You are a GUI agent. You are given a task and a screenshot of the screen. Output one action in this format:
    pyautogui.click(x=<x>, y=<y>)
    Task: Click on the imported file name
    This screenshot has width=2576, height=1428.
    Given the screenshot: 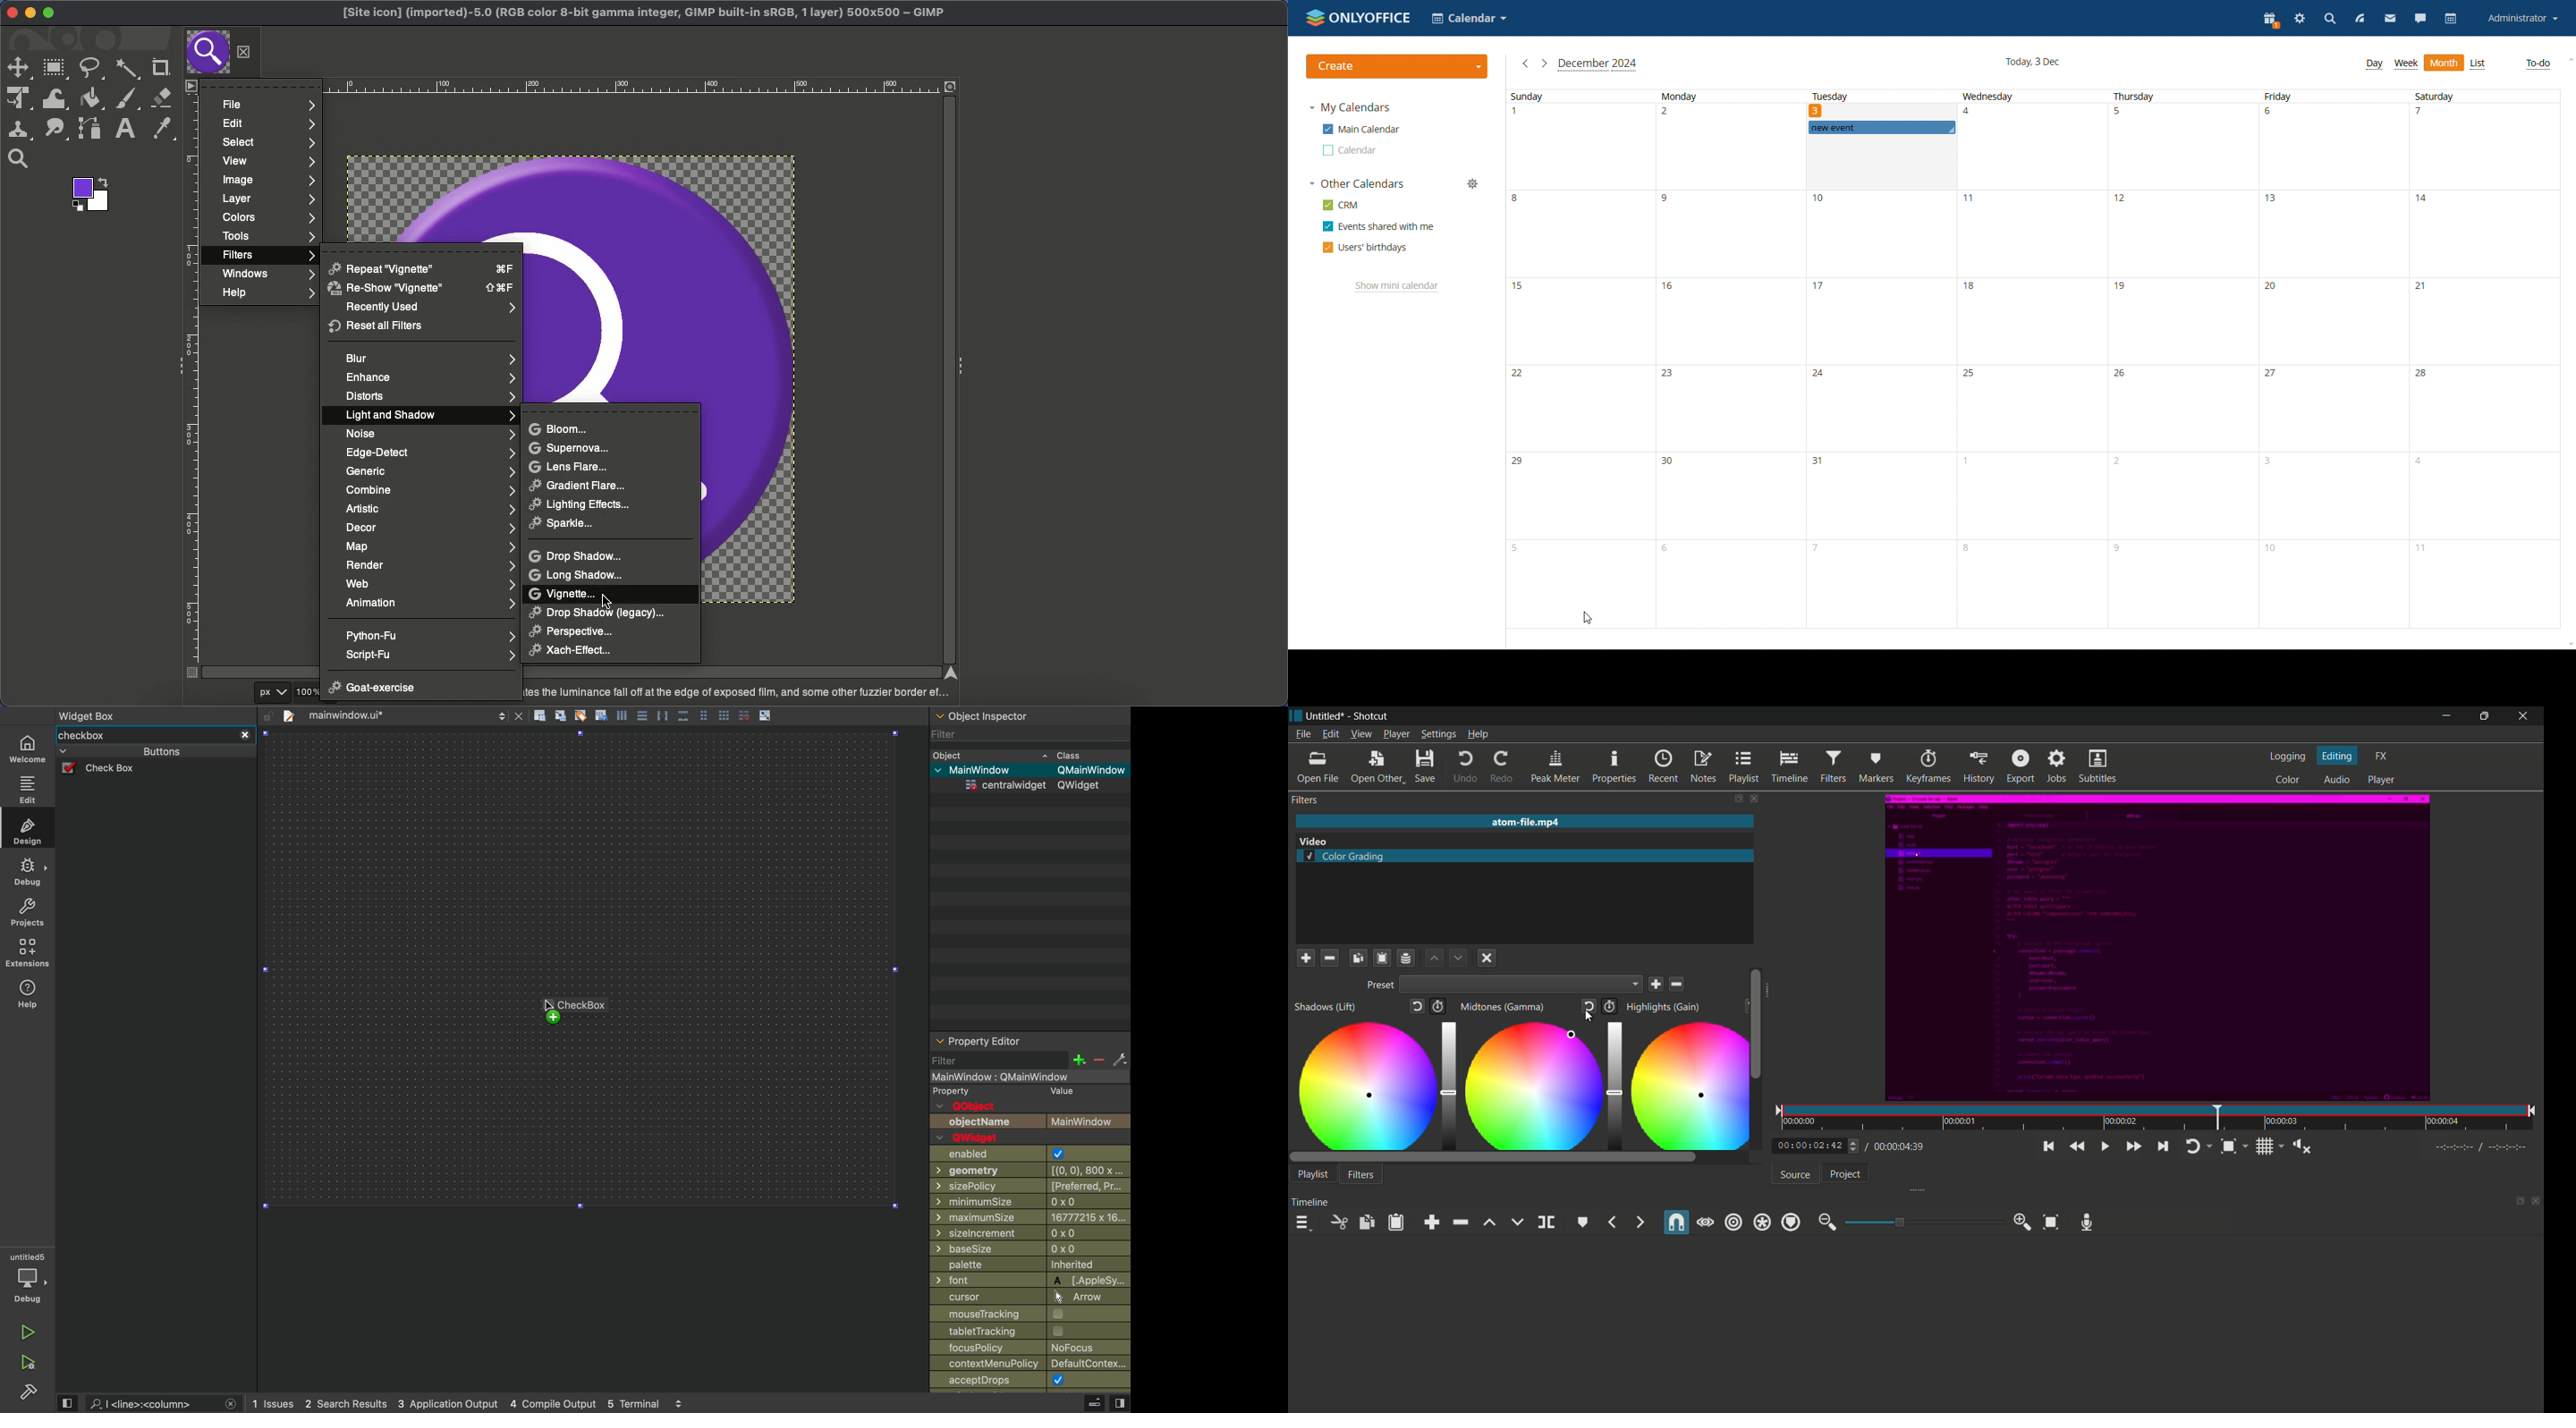 What is the action you would take?
    pyautogui.click(x=1523, y=822)
    